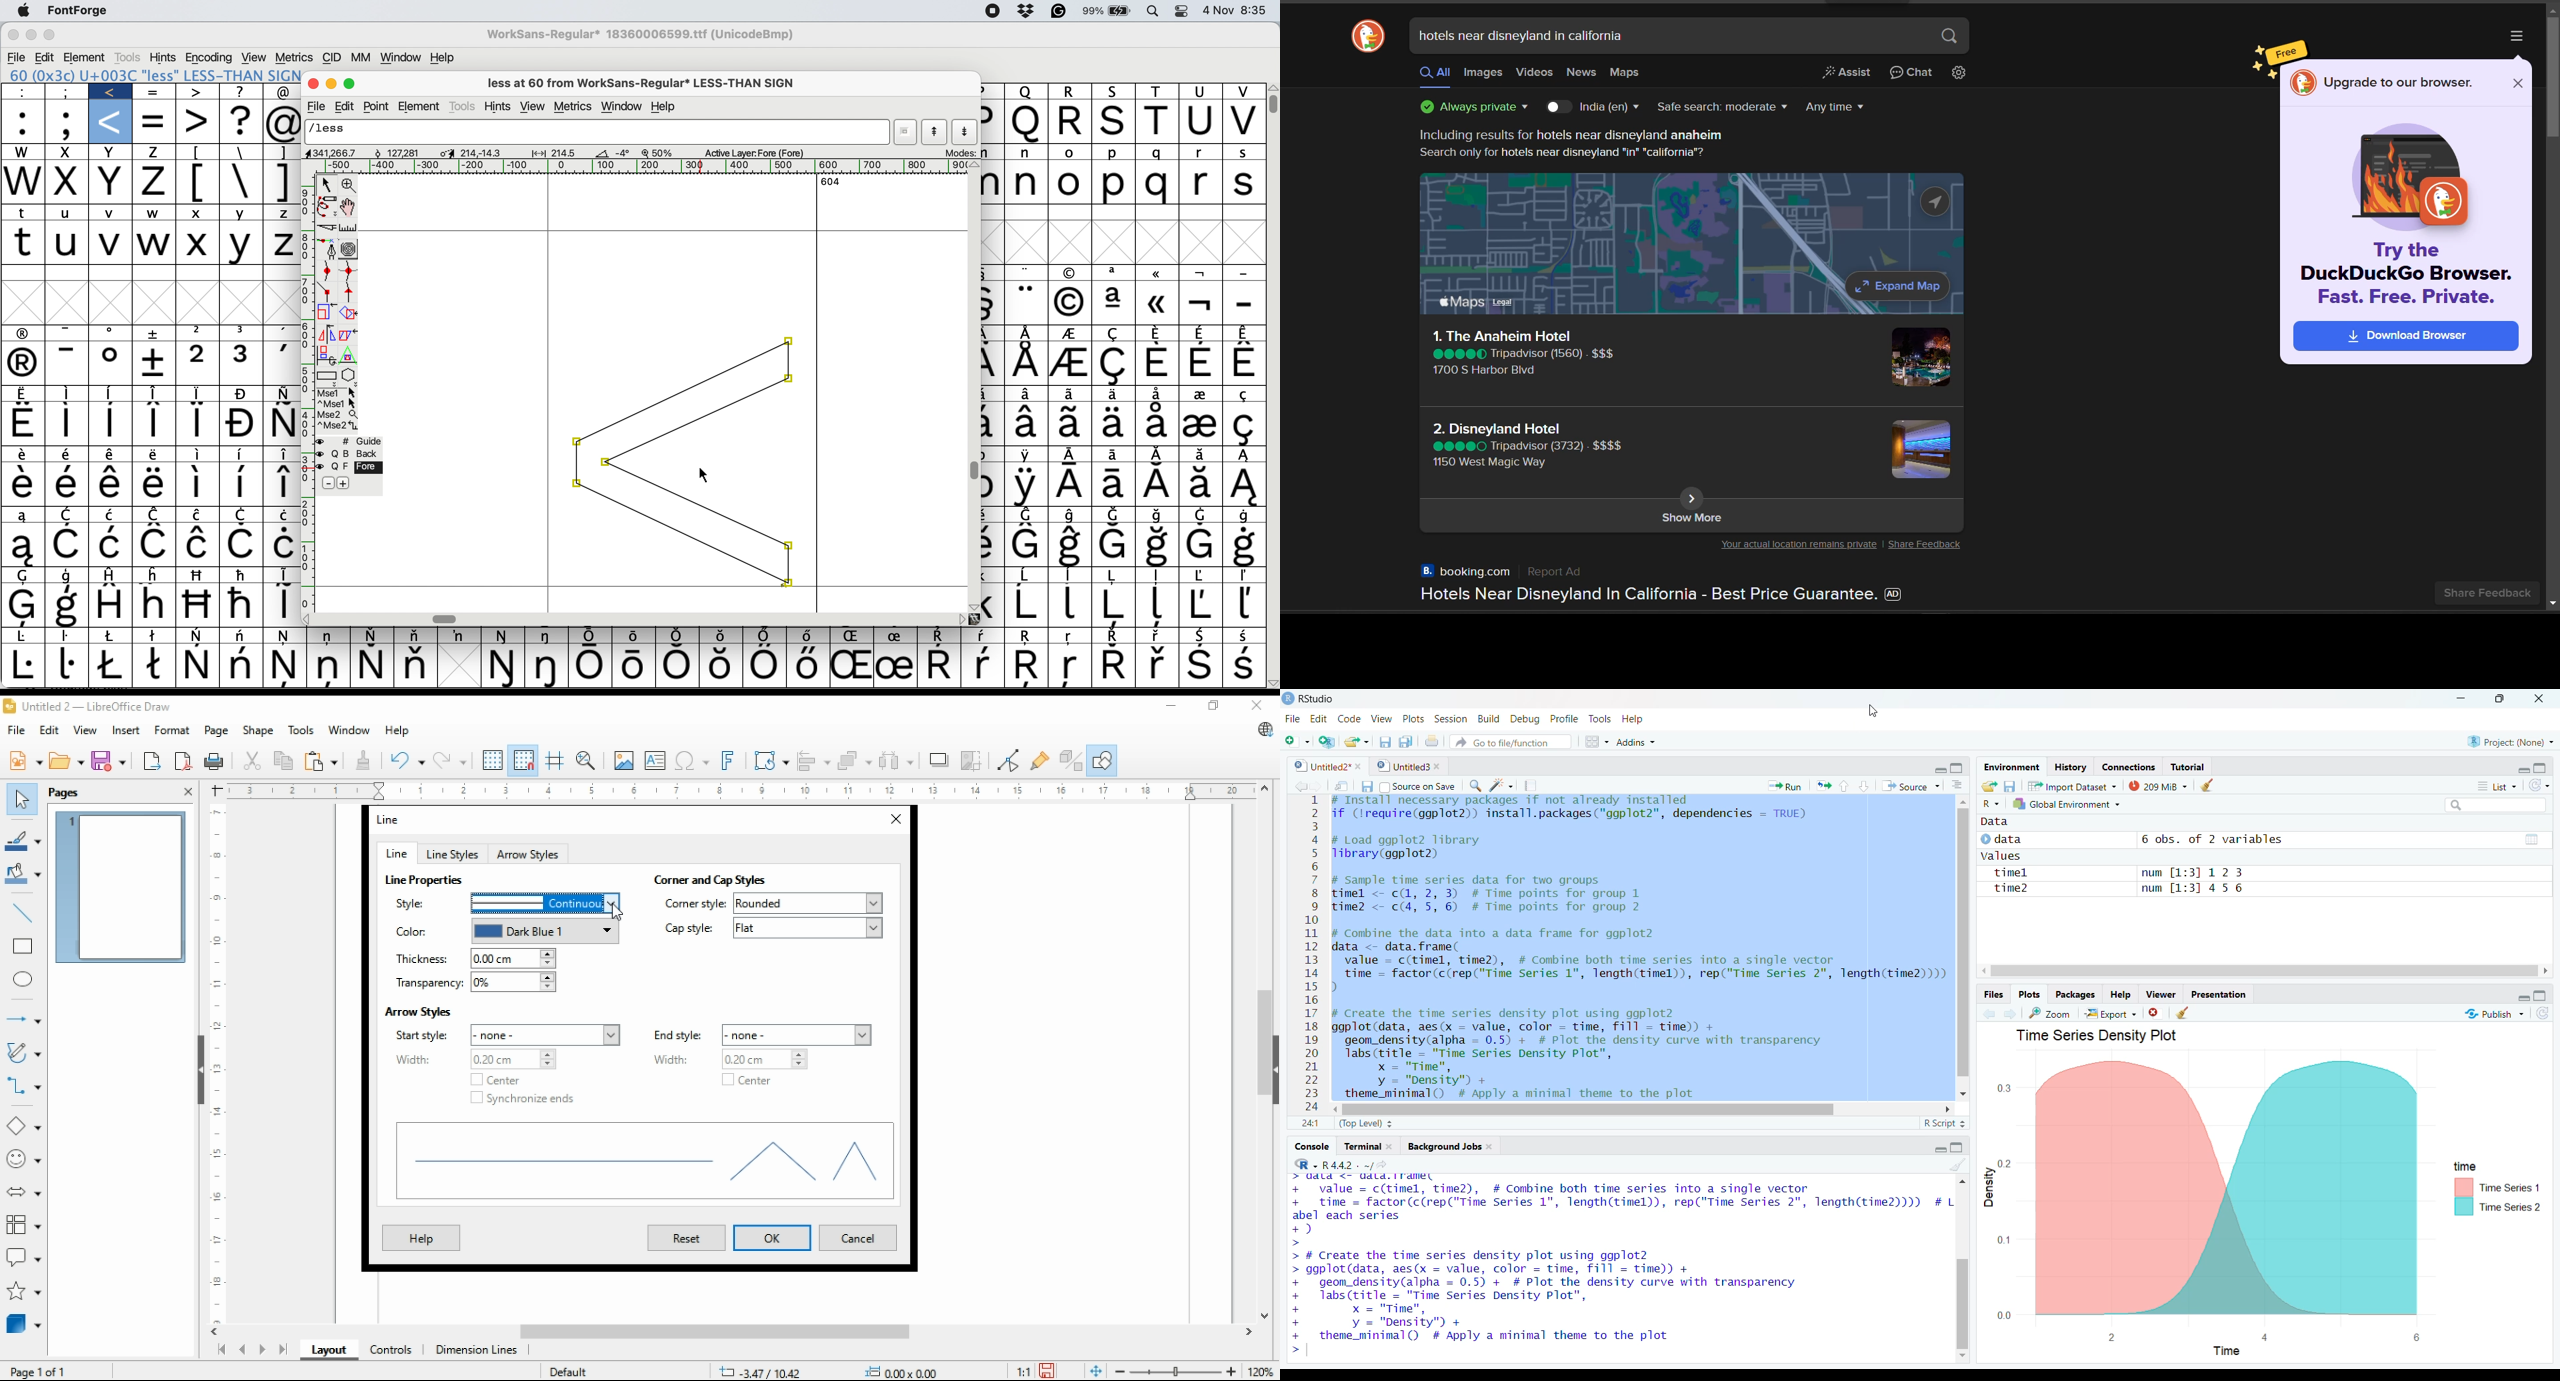  I want to click on Symbol, so click(505, 636).